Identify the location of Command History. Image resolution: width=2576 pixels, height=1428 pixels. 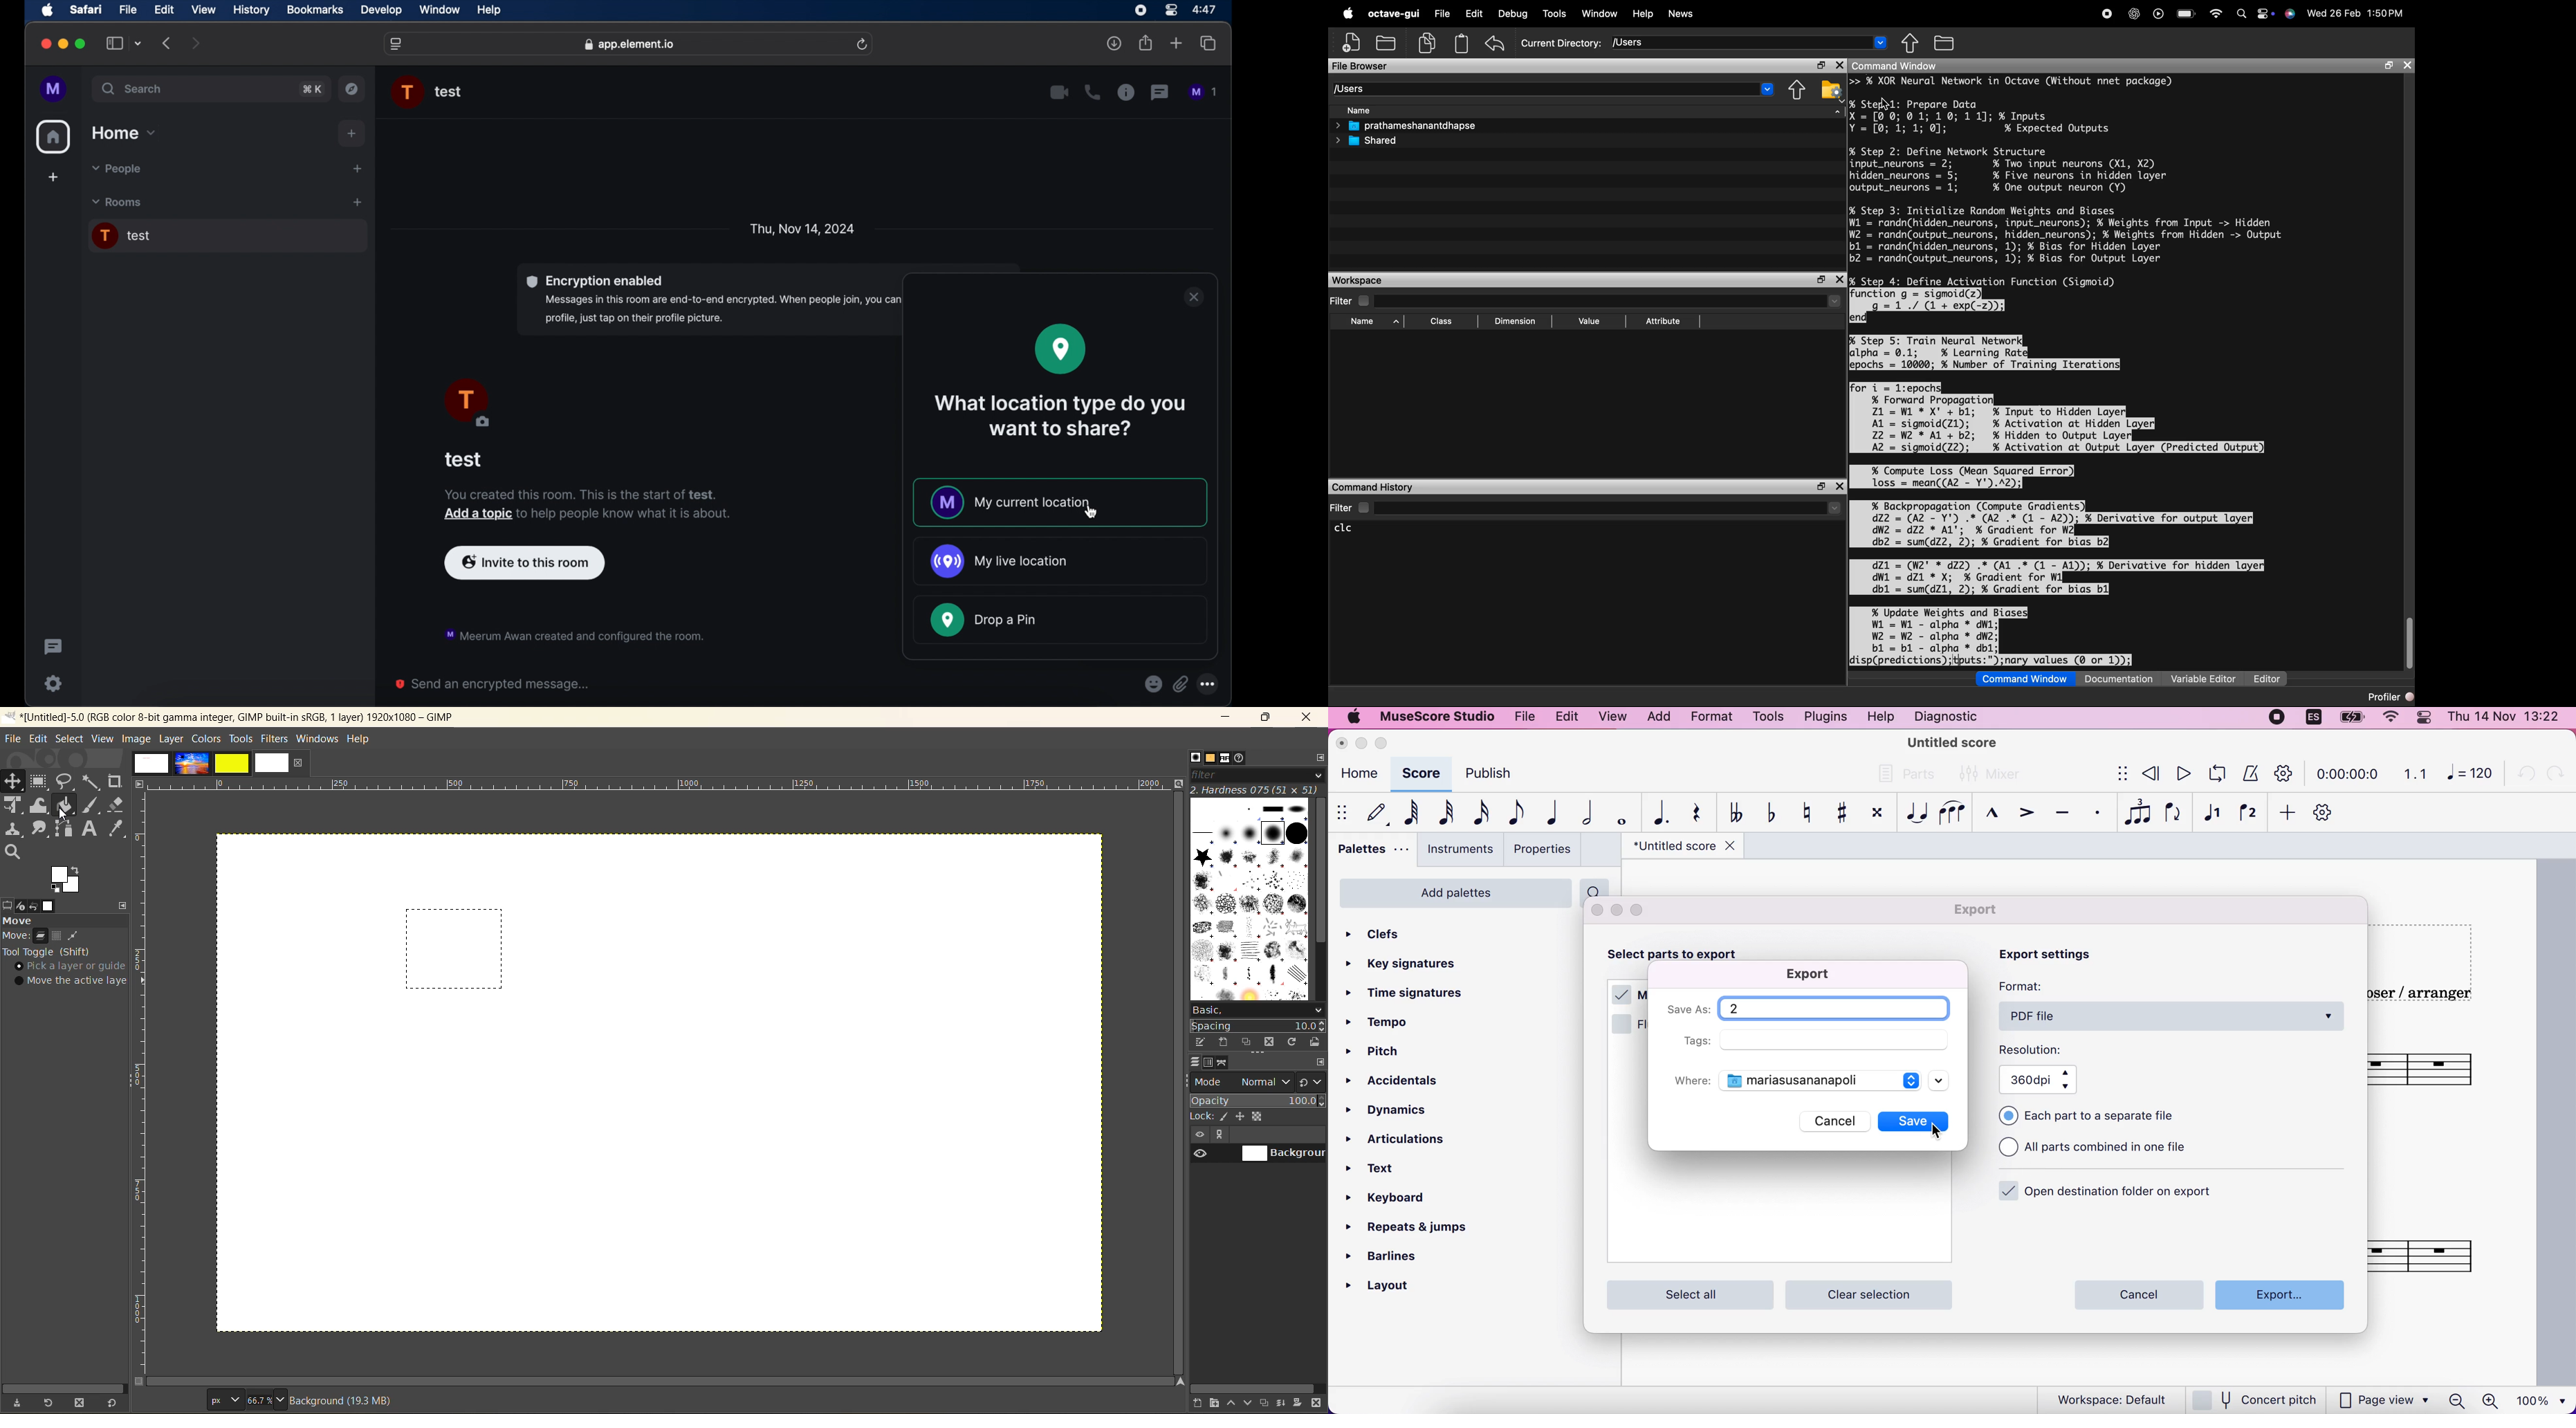
(1373, 487).